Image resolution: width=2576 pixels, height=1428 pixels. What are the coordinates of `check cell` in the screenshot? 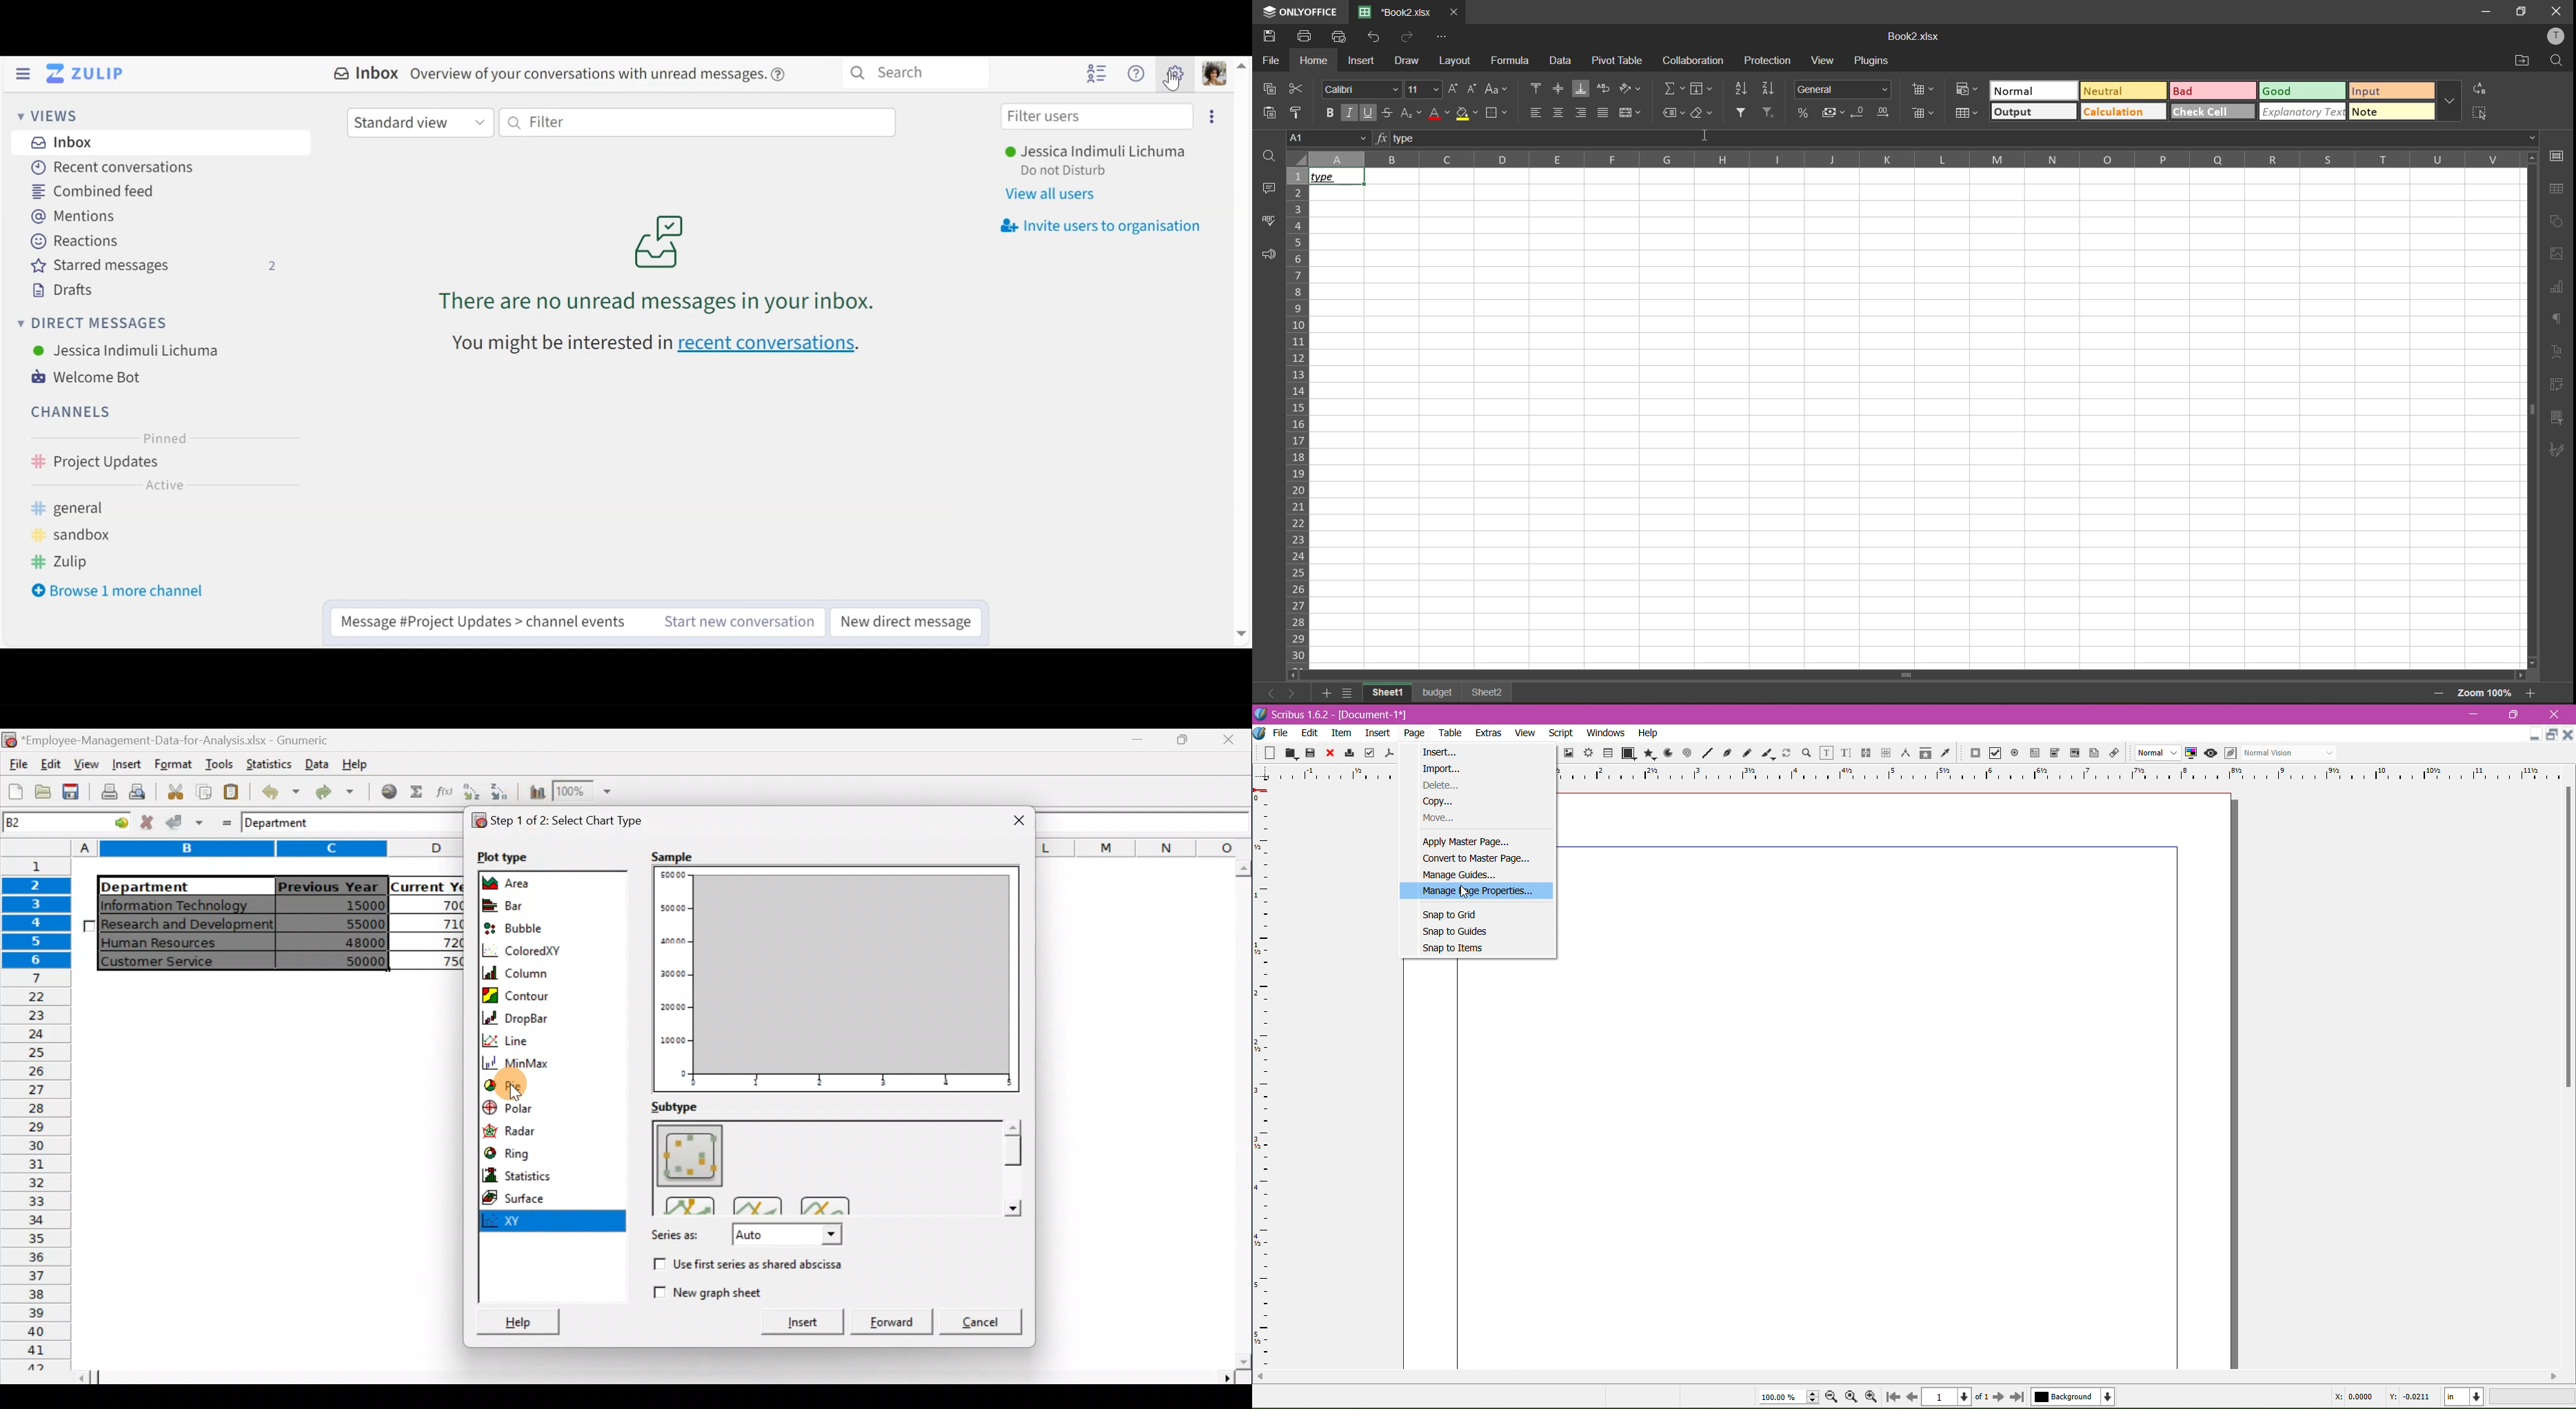 It's located at (2212, 111).